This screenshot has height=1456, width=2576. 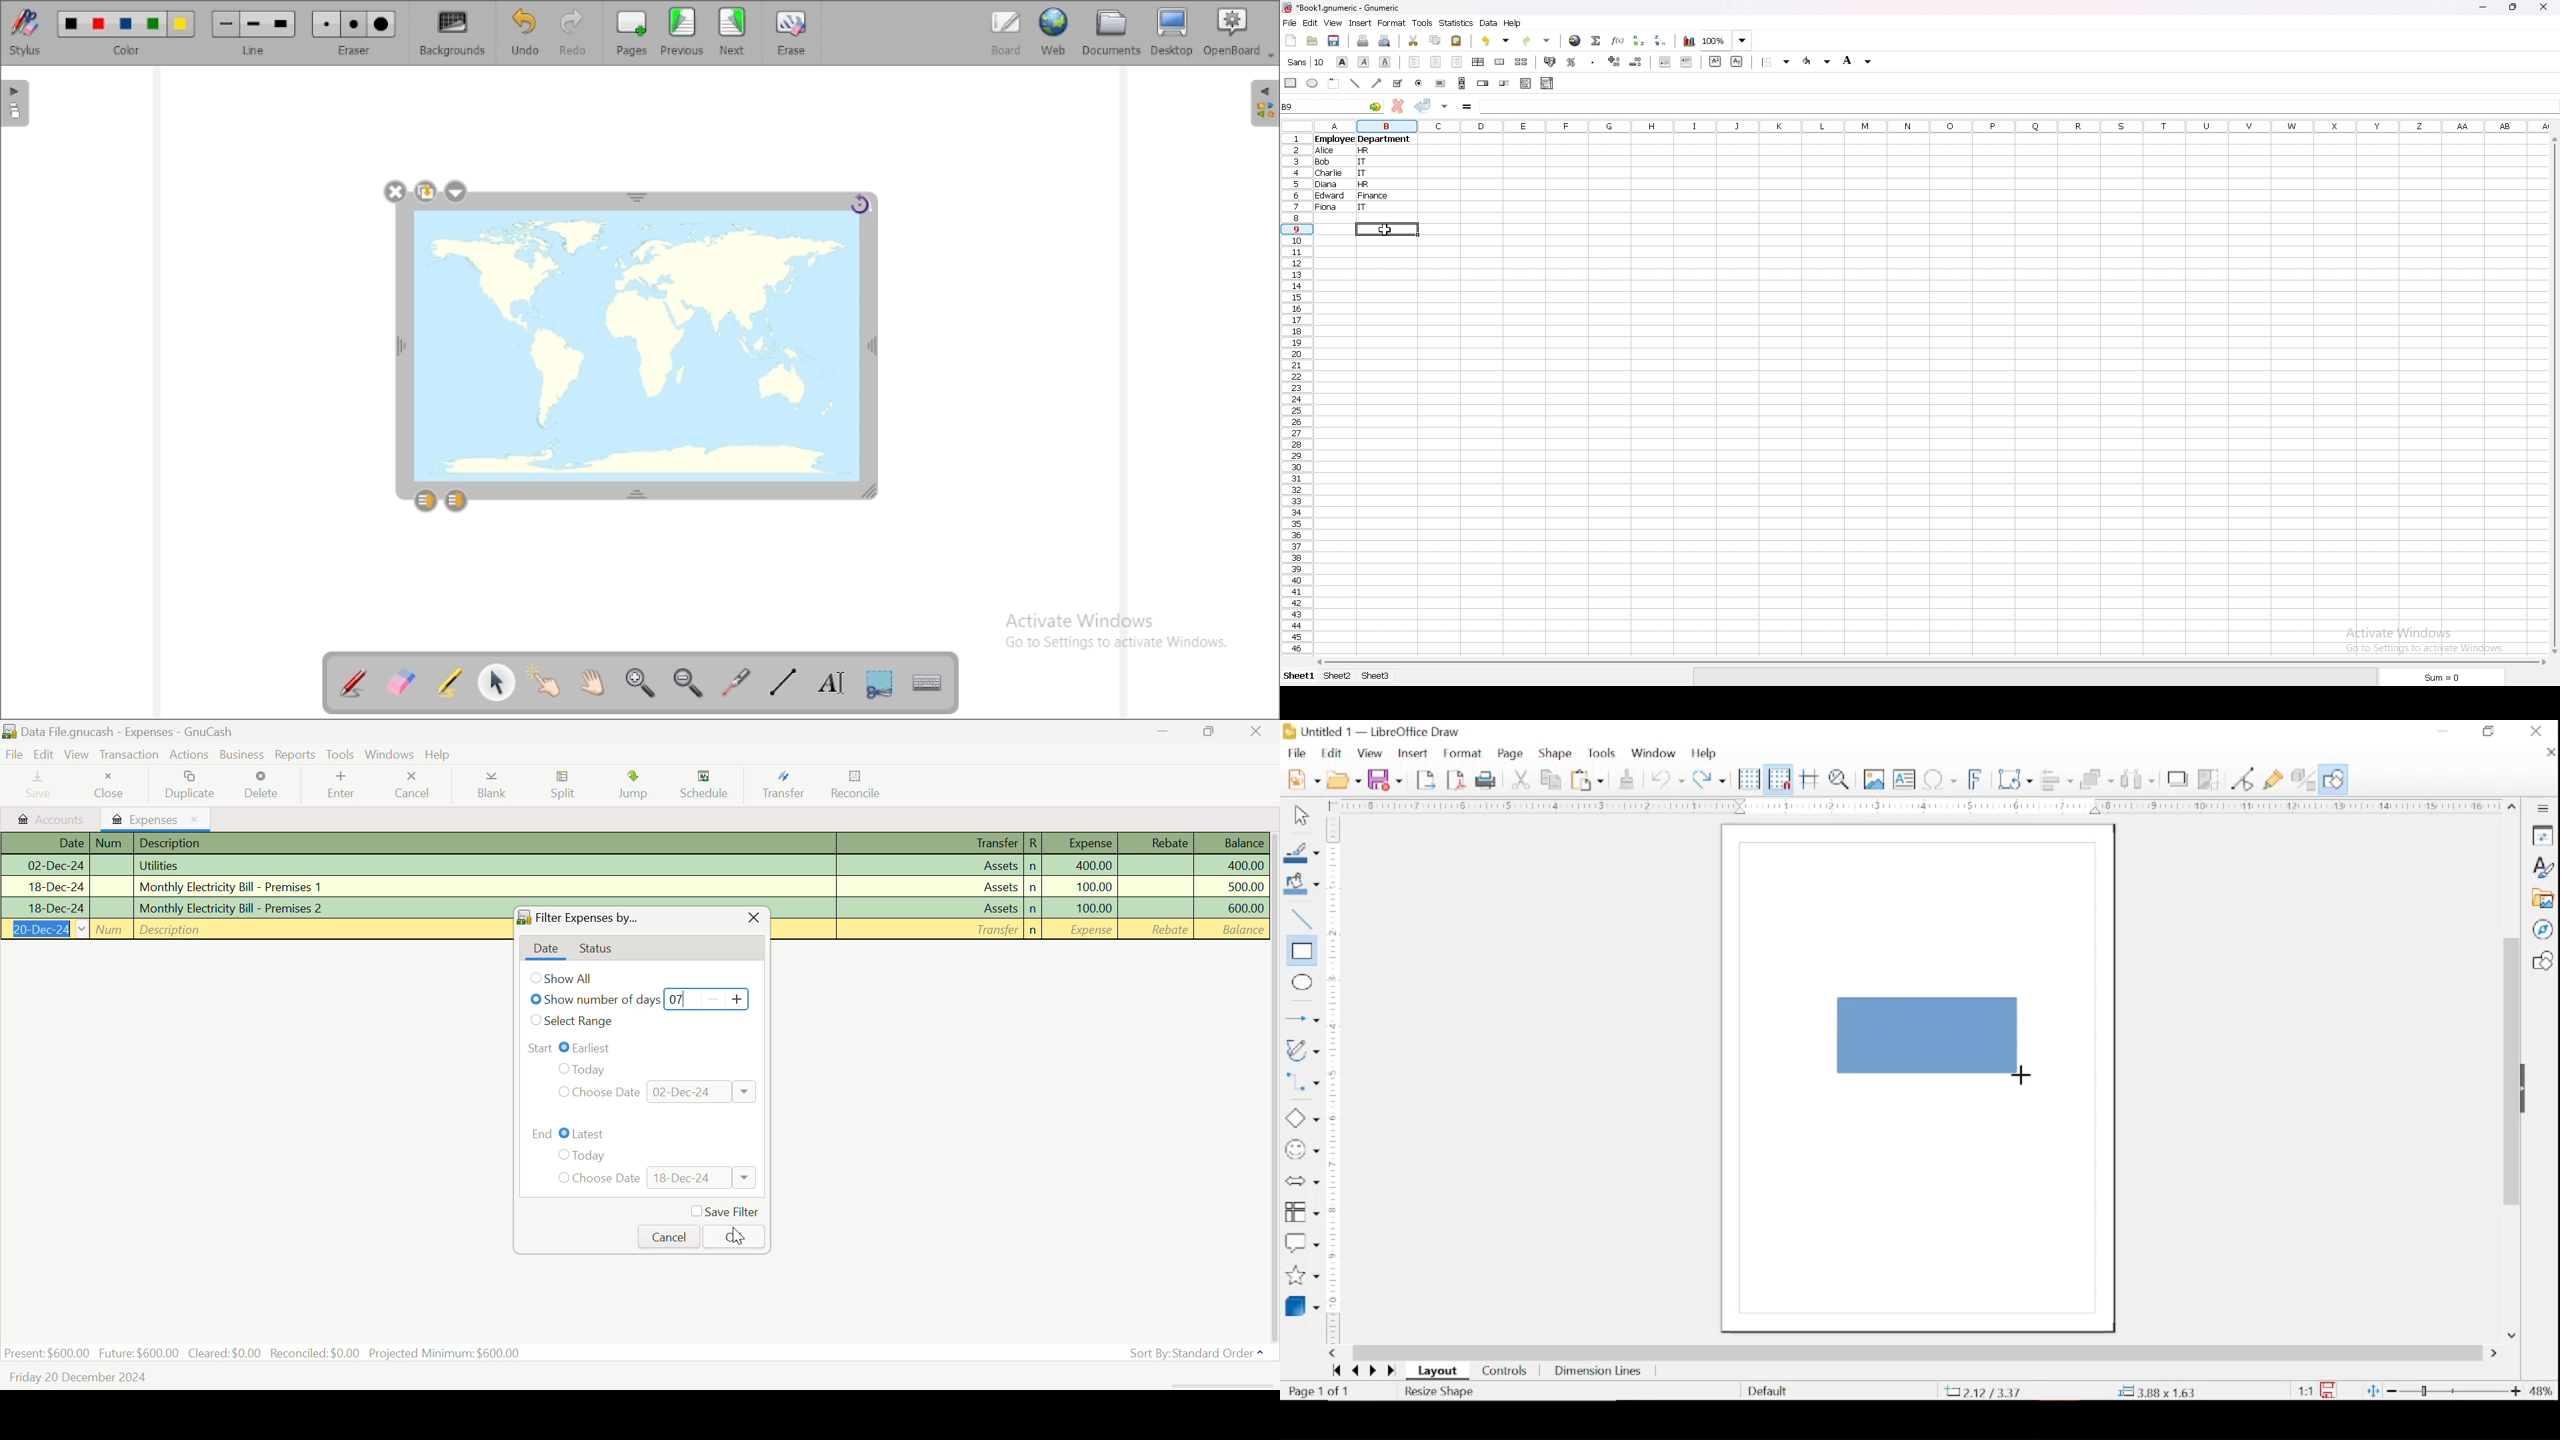 What do you see at coordinates (1709, 778) in the screenshot?
I see `redo` at bounding box center [1709, 778].